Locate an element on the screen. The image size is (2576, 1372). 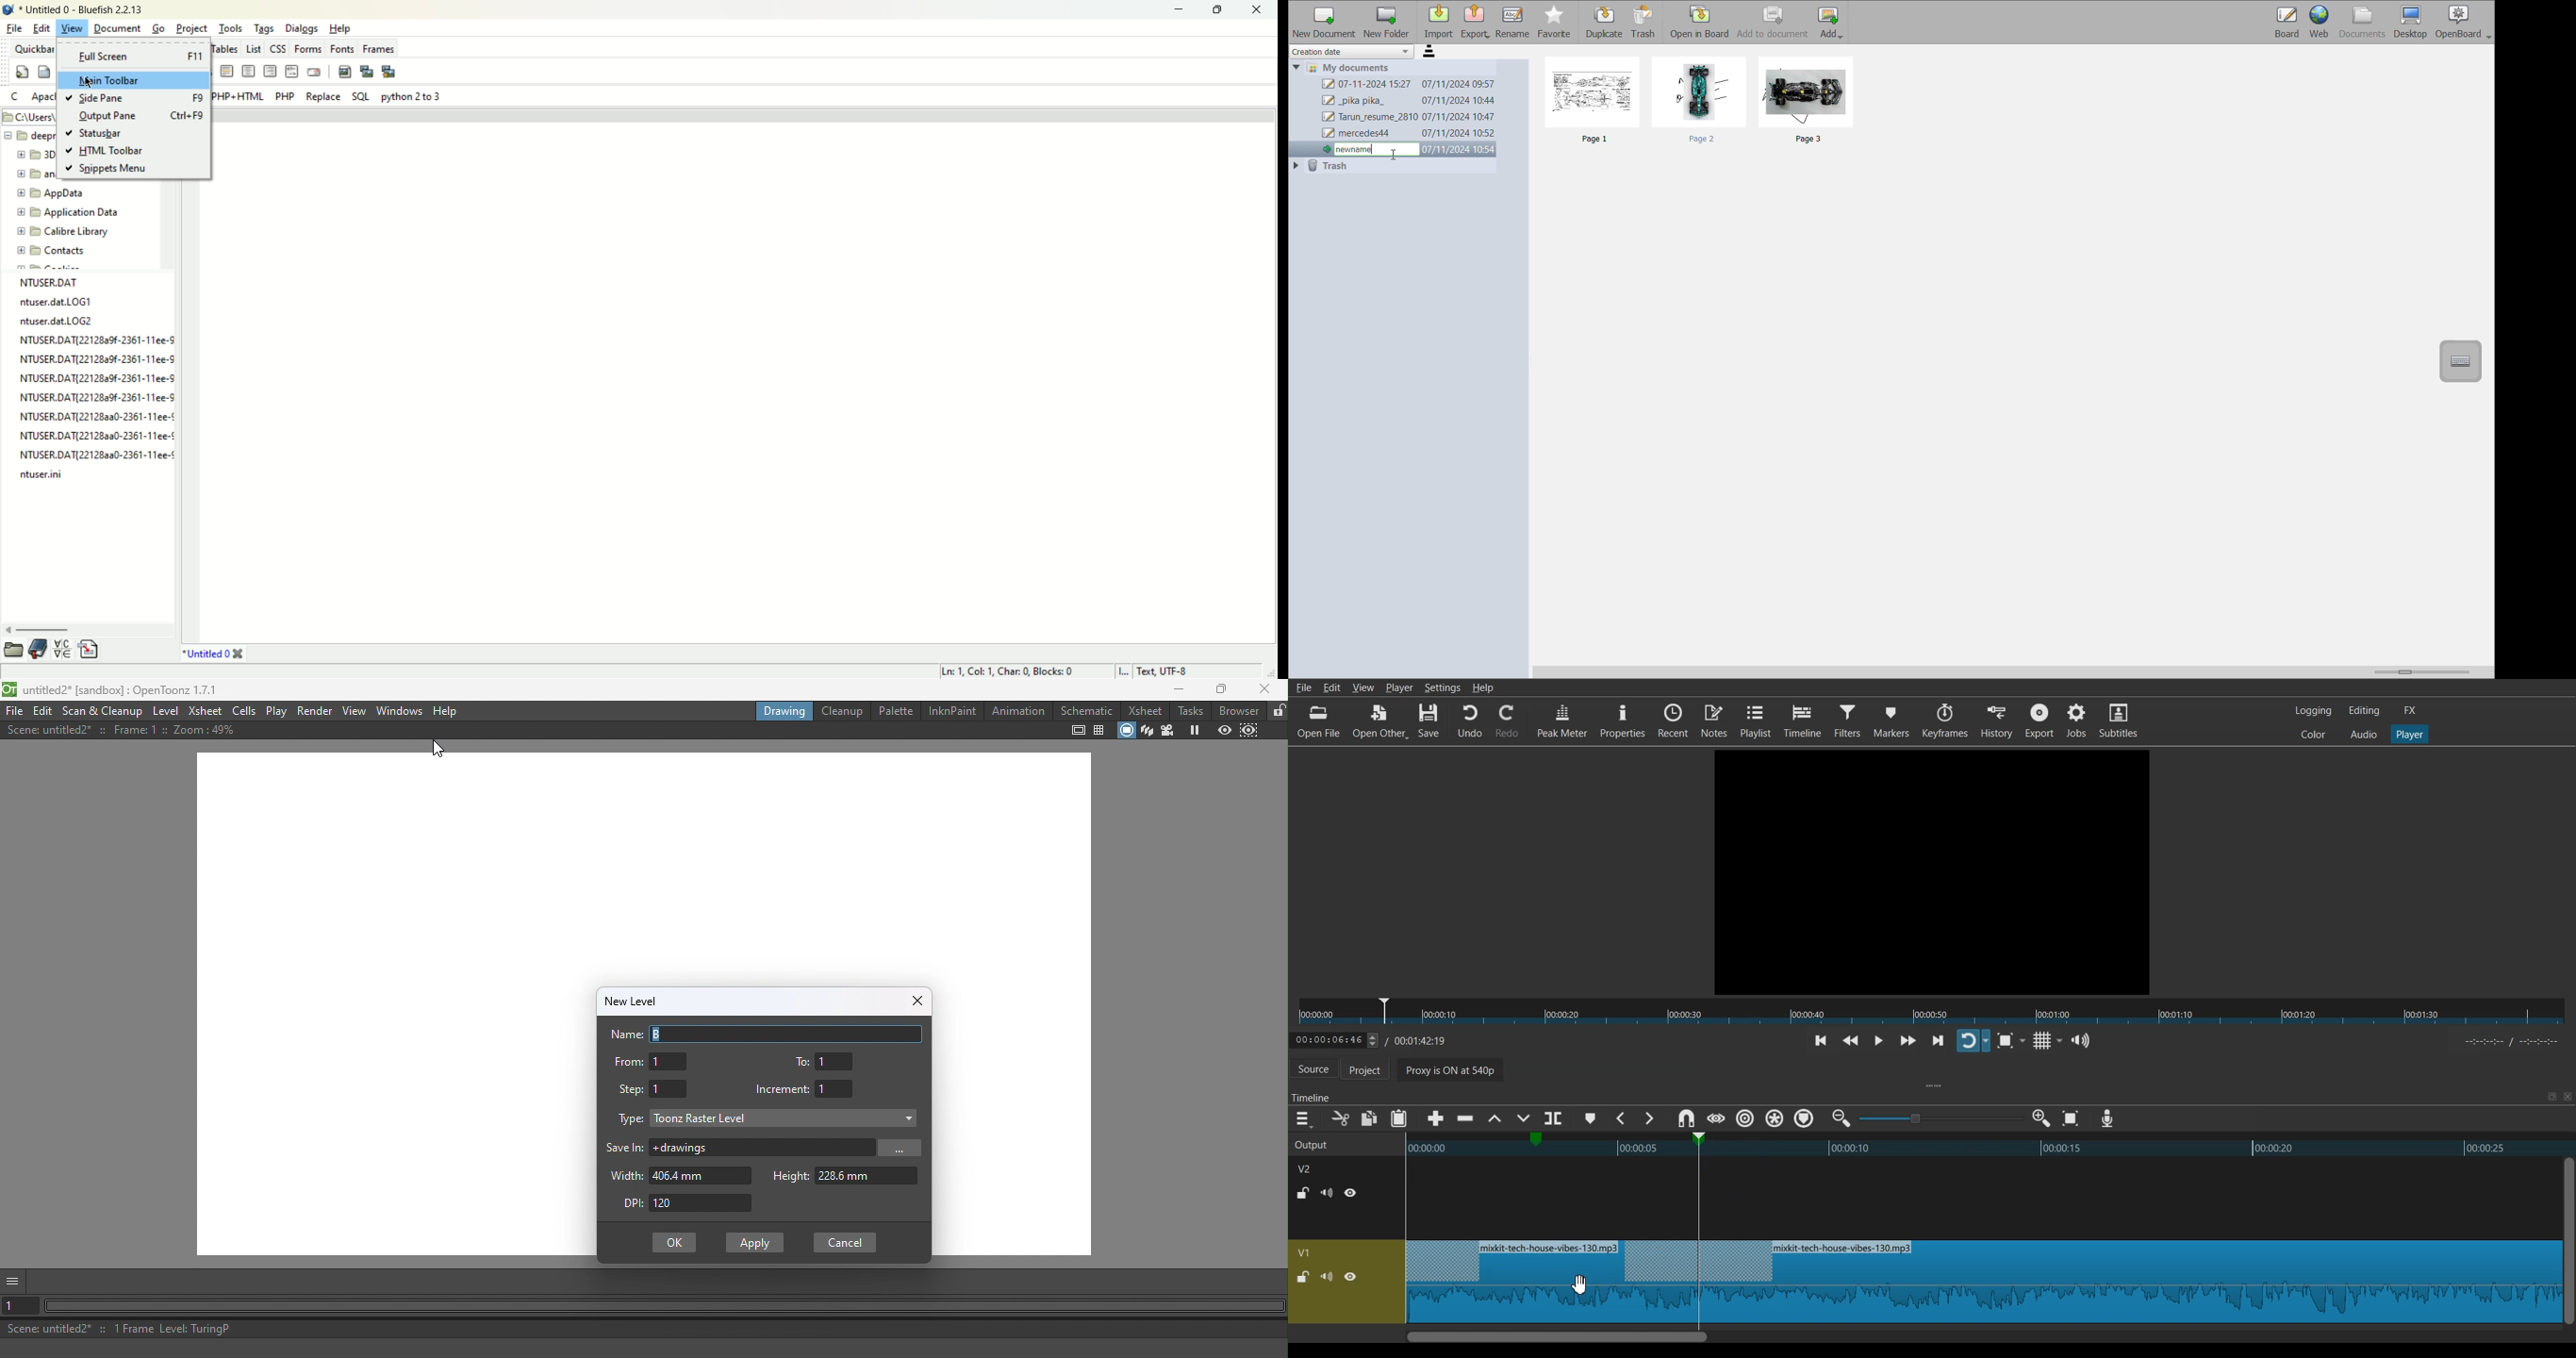
Snap is located at coordinates (1686, 1119).